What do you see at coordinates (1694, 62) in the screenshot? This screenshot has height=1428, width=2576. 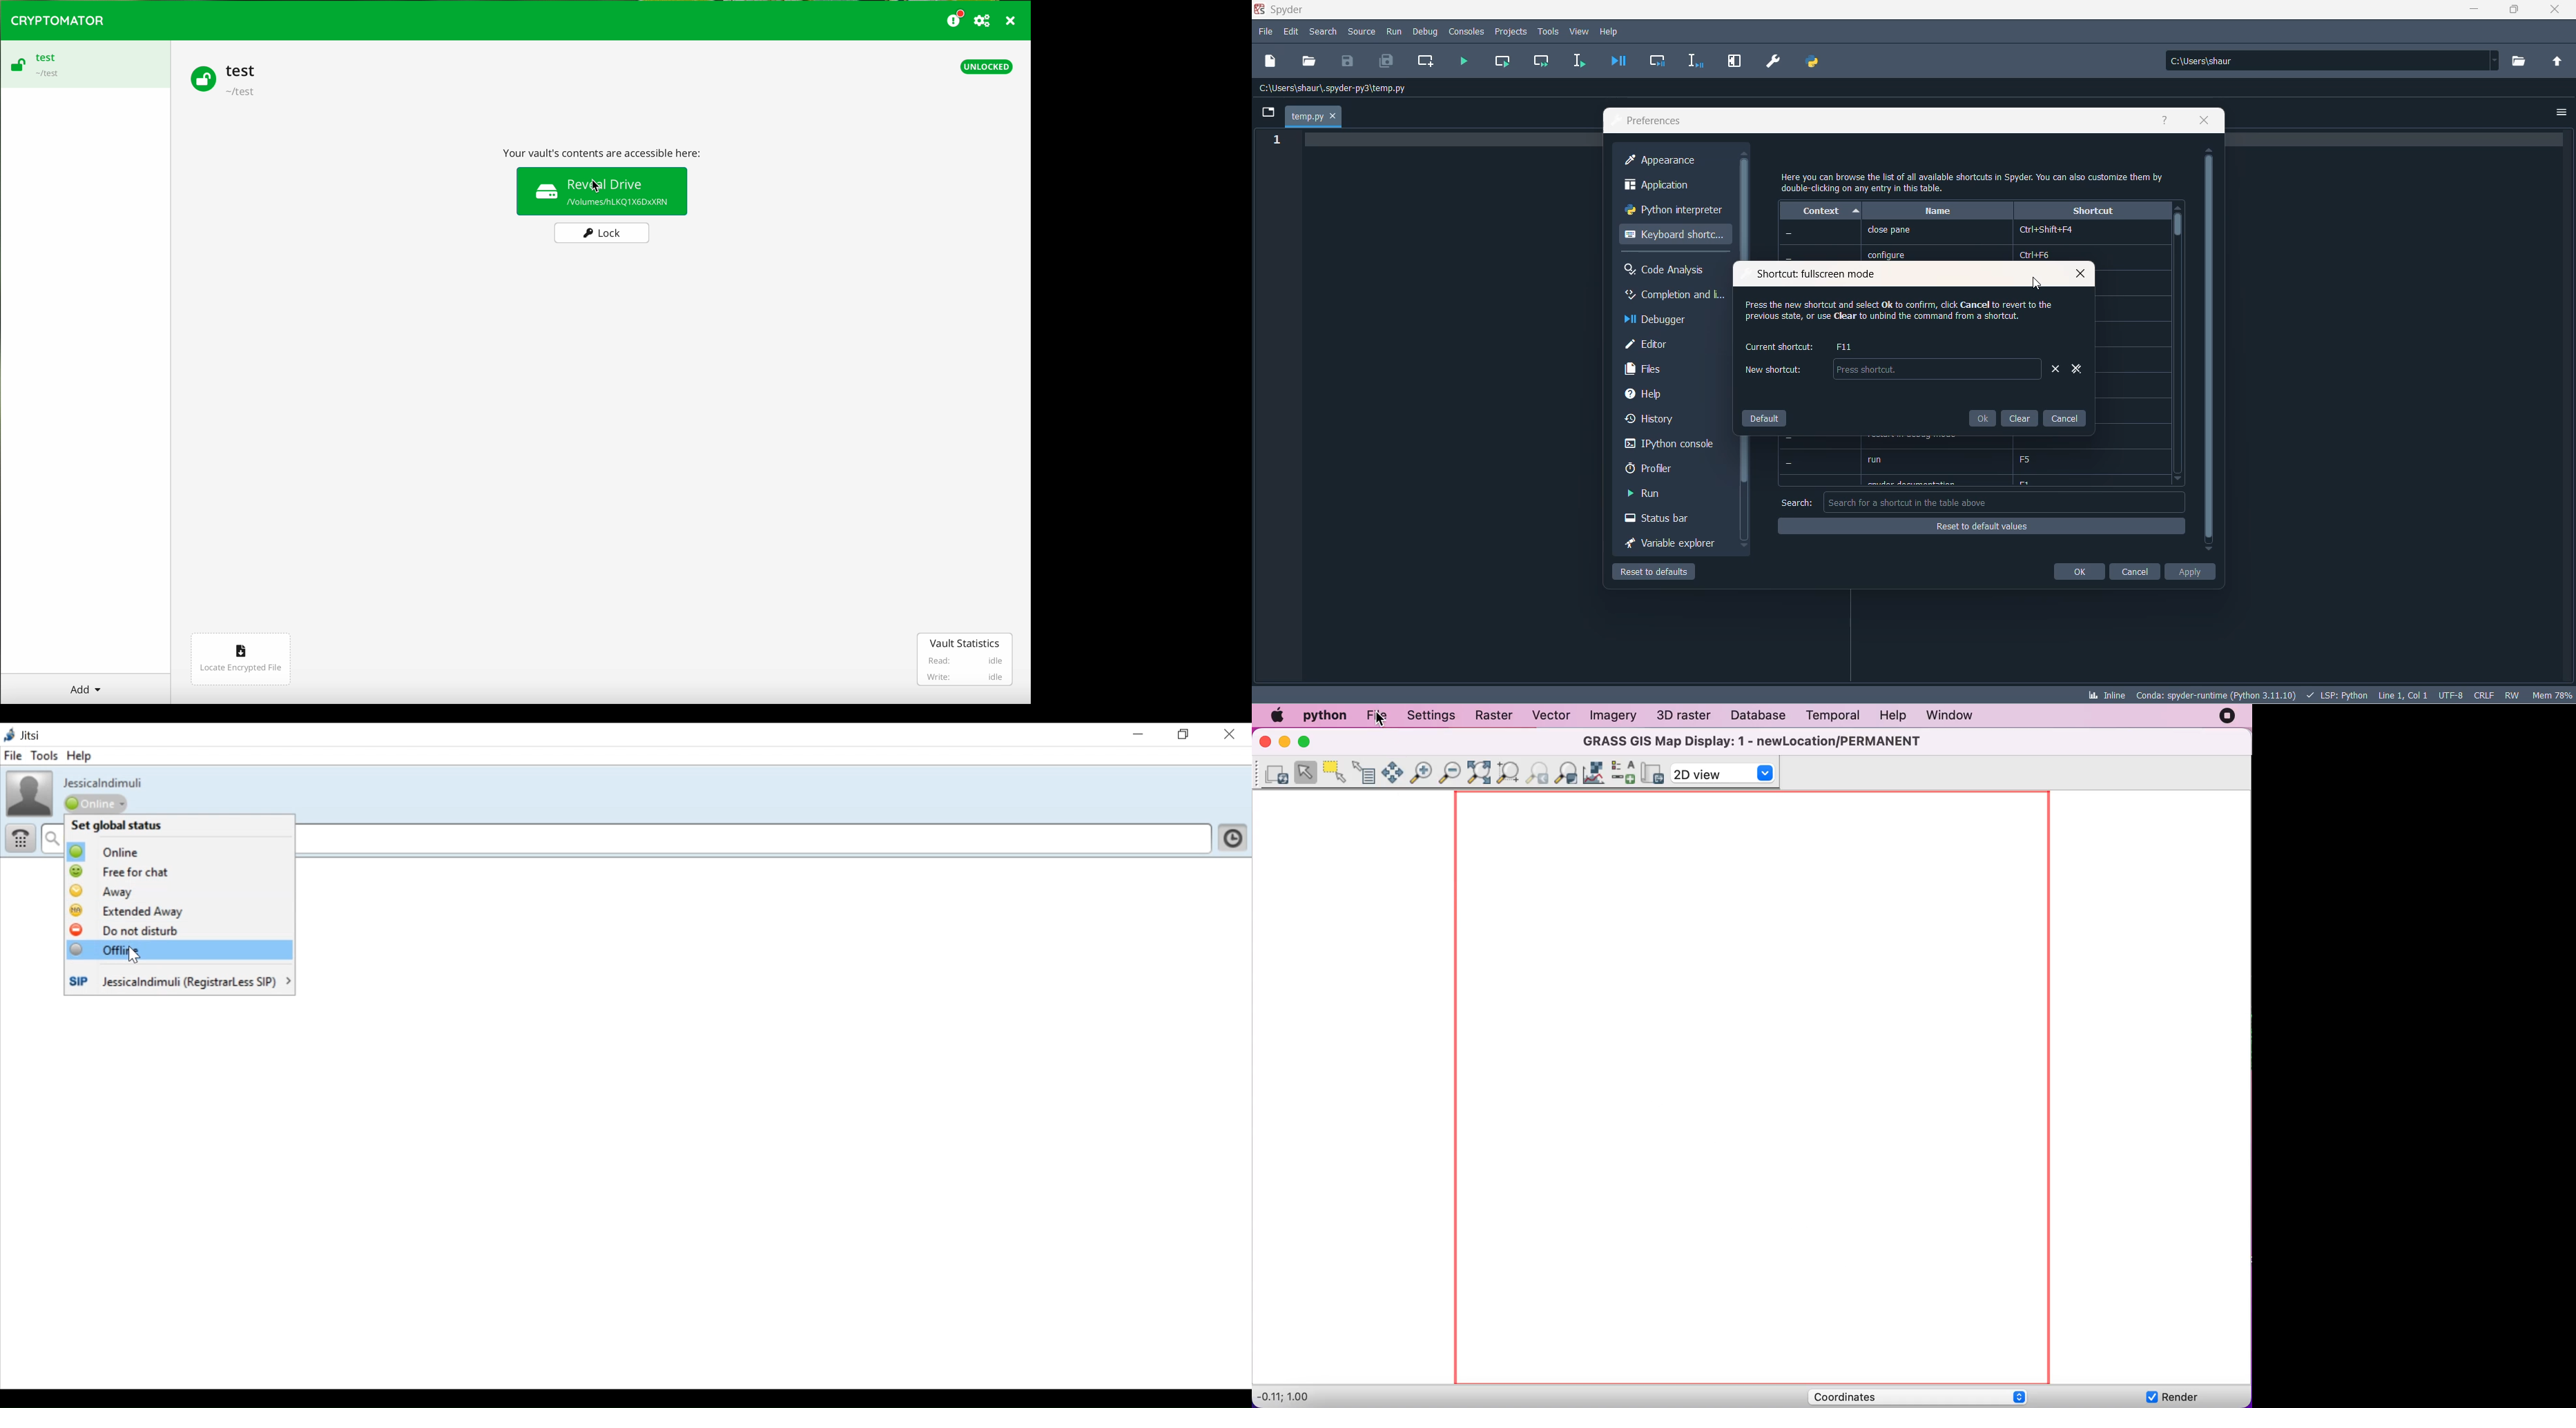 I see `debug selection` at bounding box center [1694, 62].